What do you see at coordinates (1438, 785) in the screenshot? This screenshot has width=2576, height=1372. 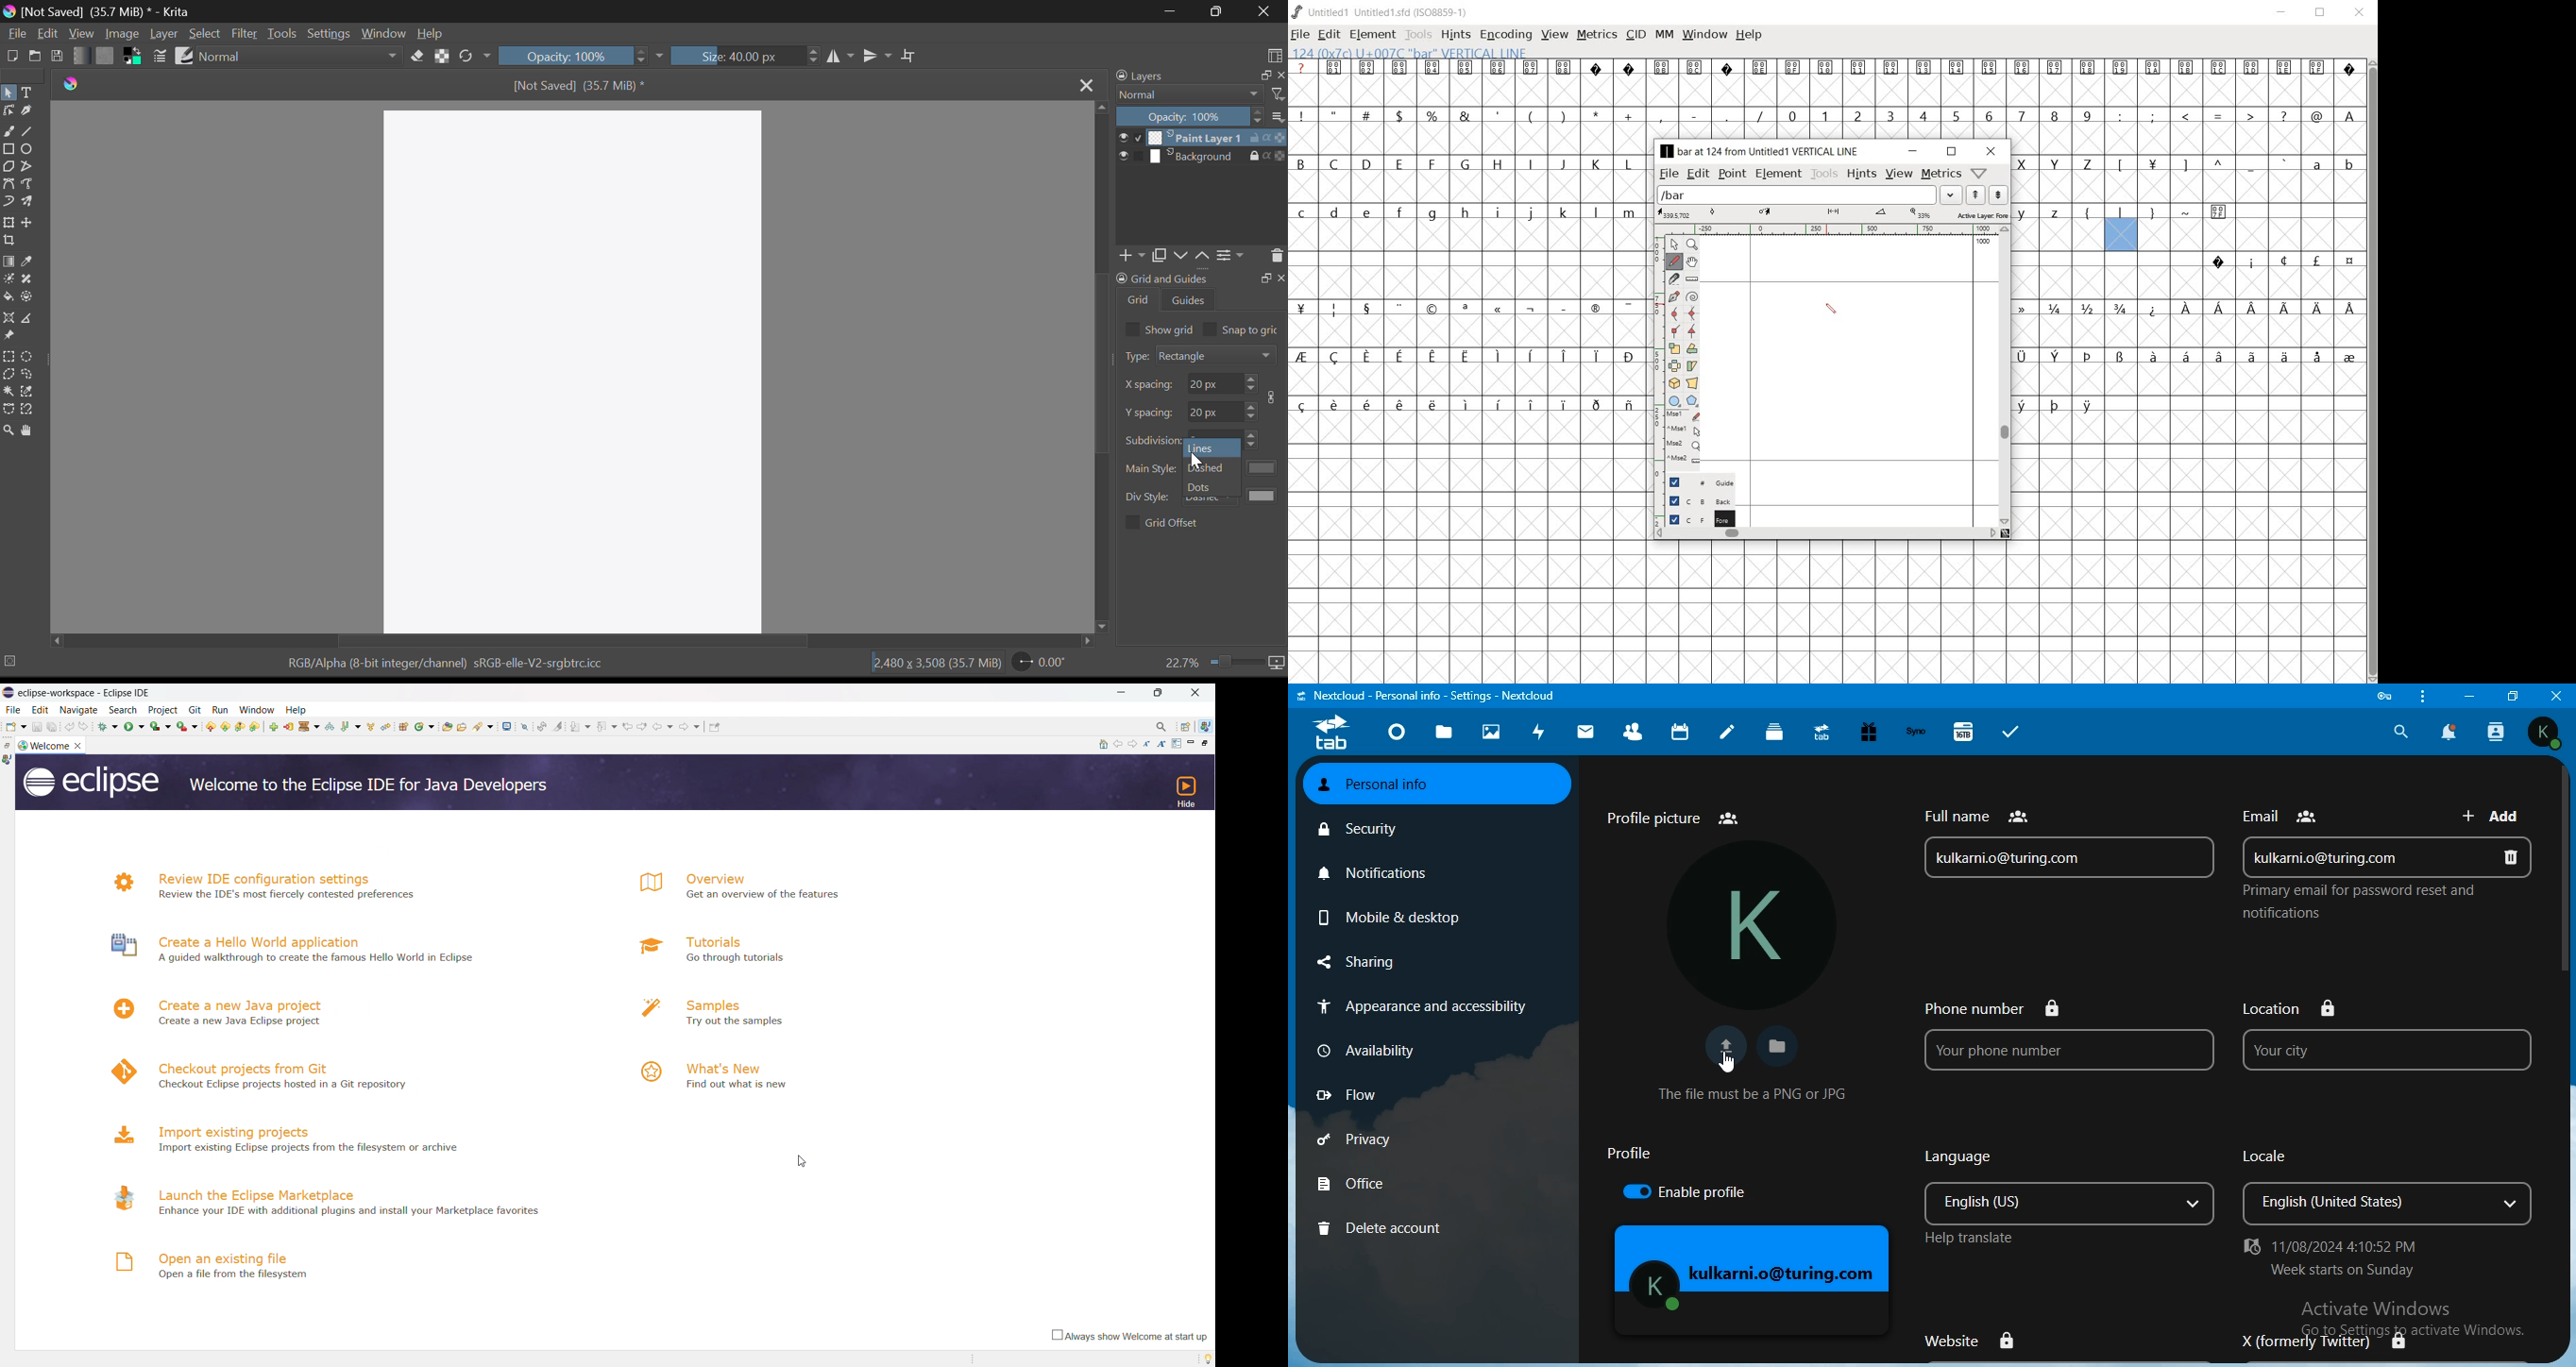 I see `personal info` at bounding box center [1438, 785].